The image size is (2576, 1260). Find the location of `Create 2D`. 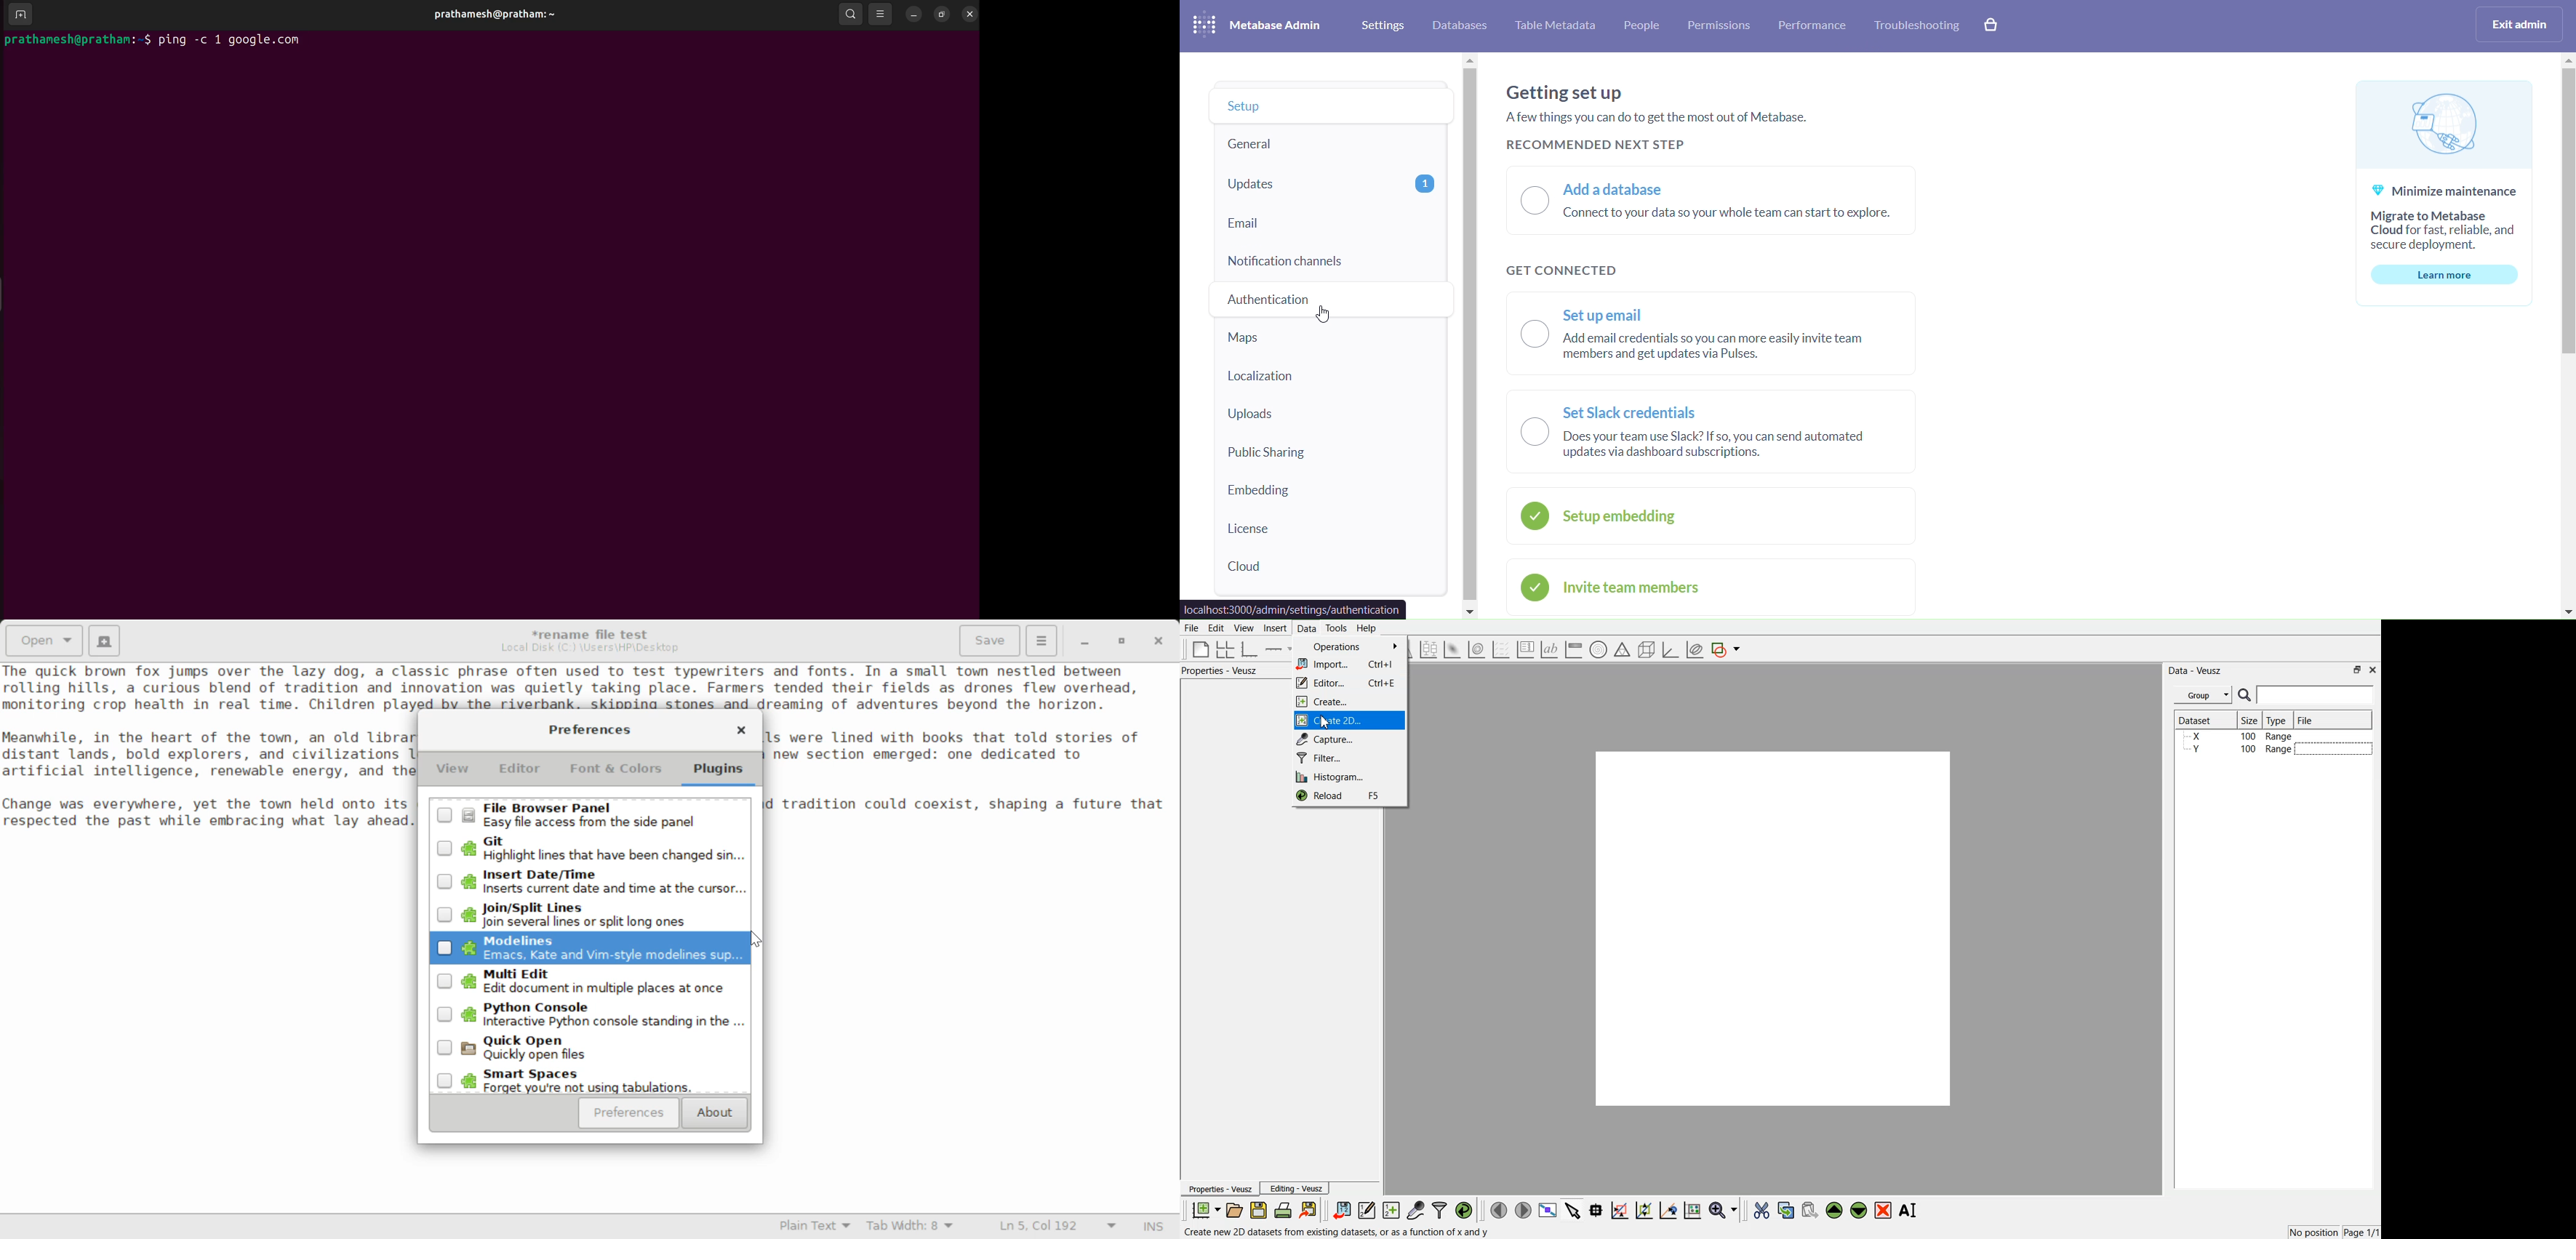

Create 2D is located at coordinates (1349, 720).